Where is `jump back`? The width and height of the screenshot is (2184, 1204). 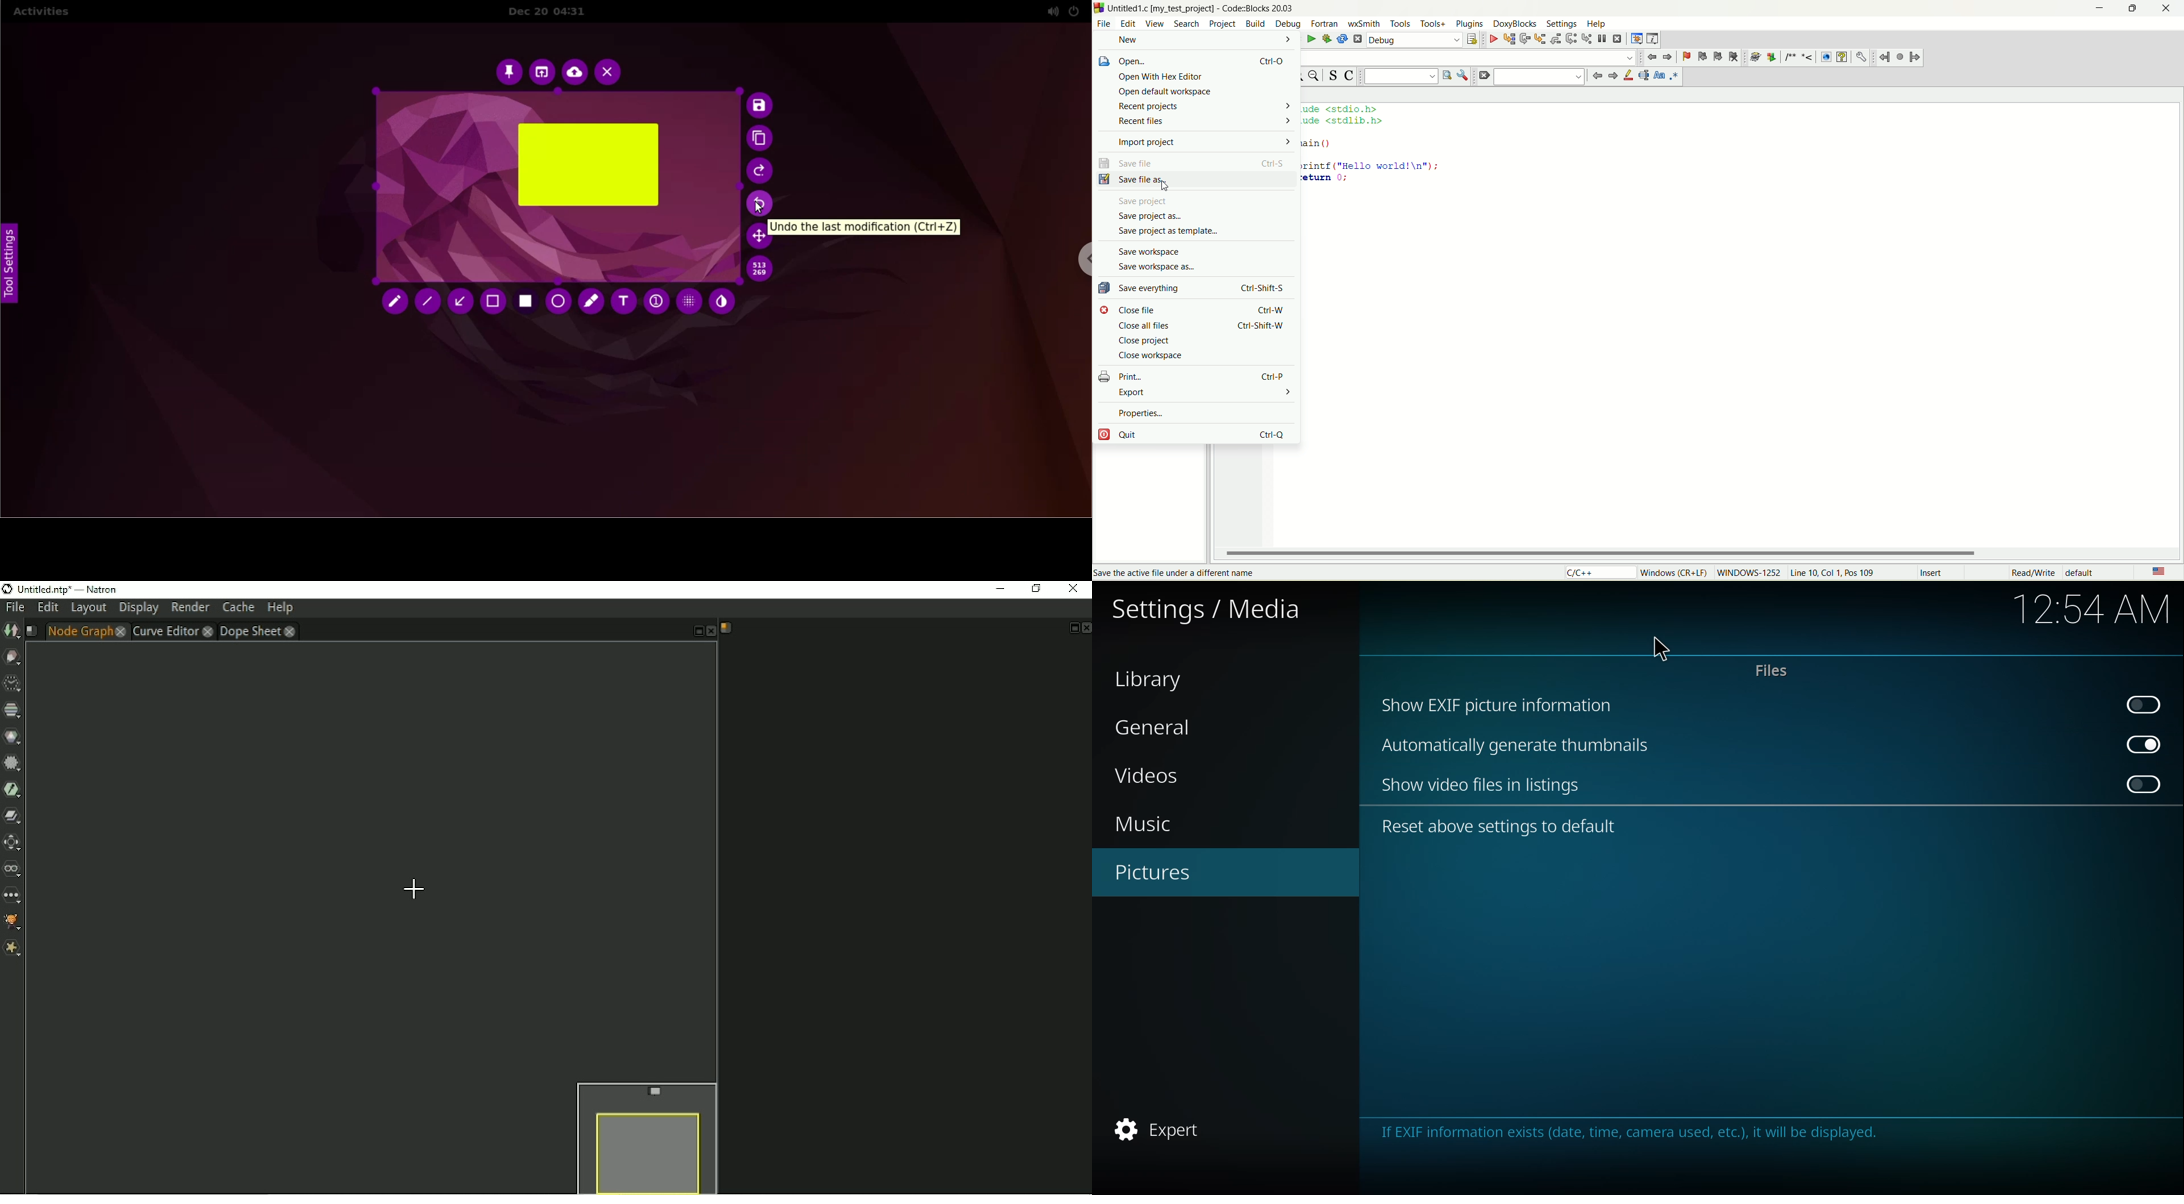 jump back is located at coordinates (1595, 76).